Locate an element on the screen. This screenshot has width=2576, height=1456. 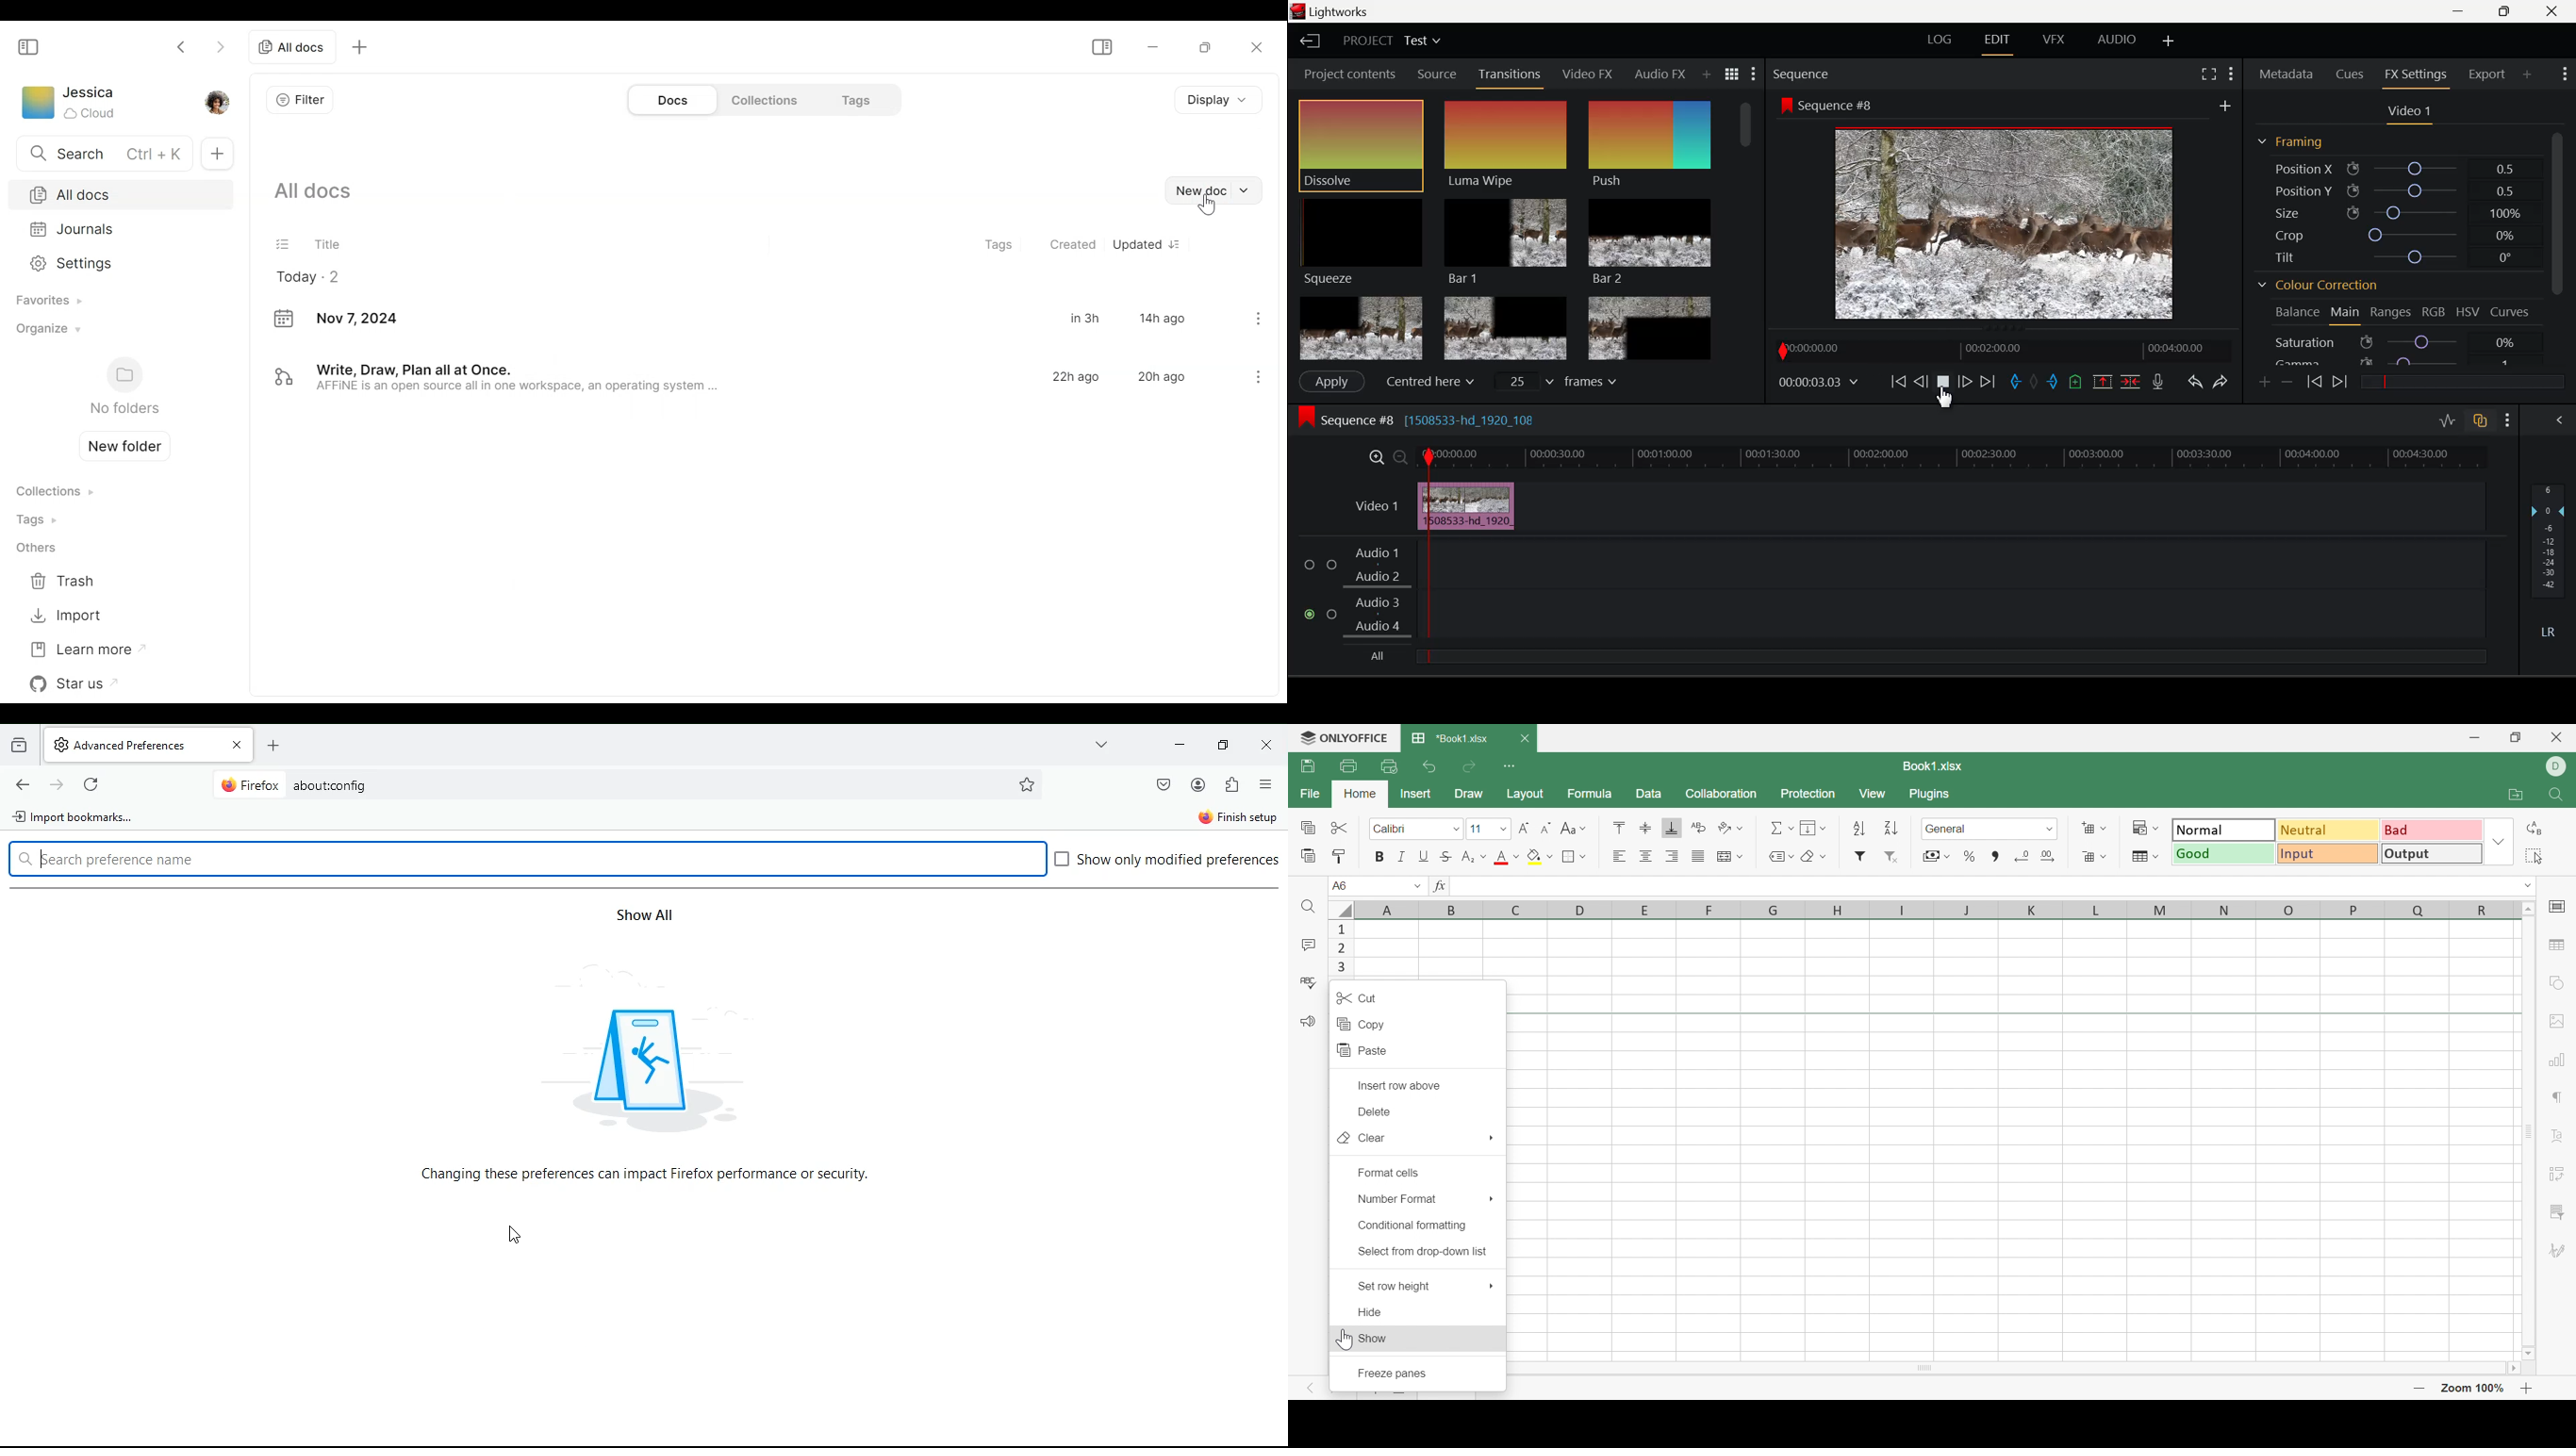
Workspace is located at coordinates (37, 105).